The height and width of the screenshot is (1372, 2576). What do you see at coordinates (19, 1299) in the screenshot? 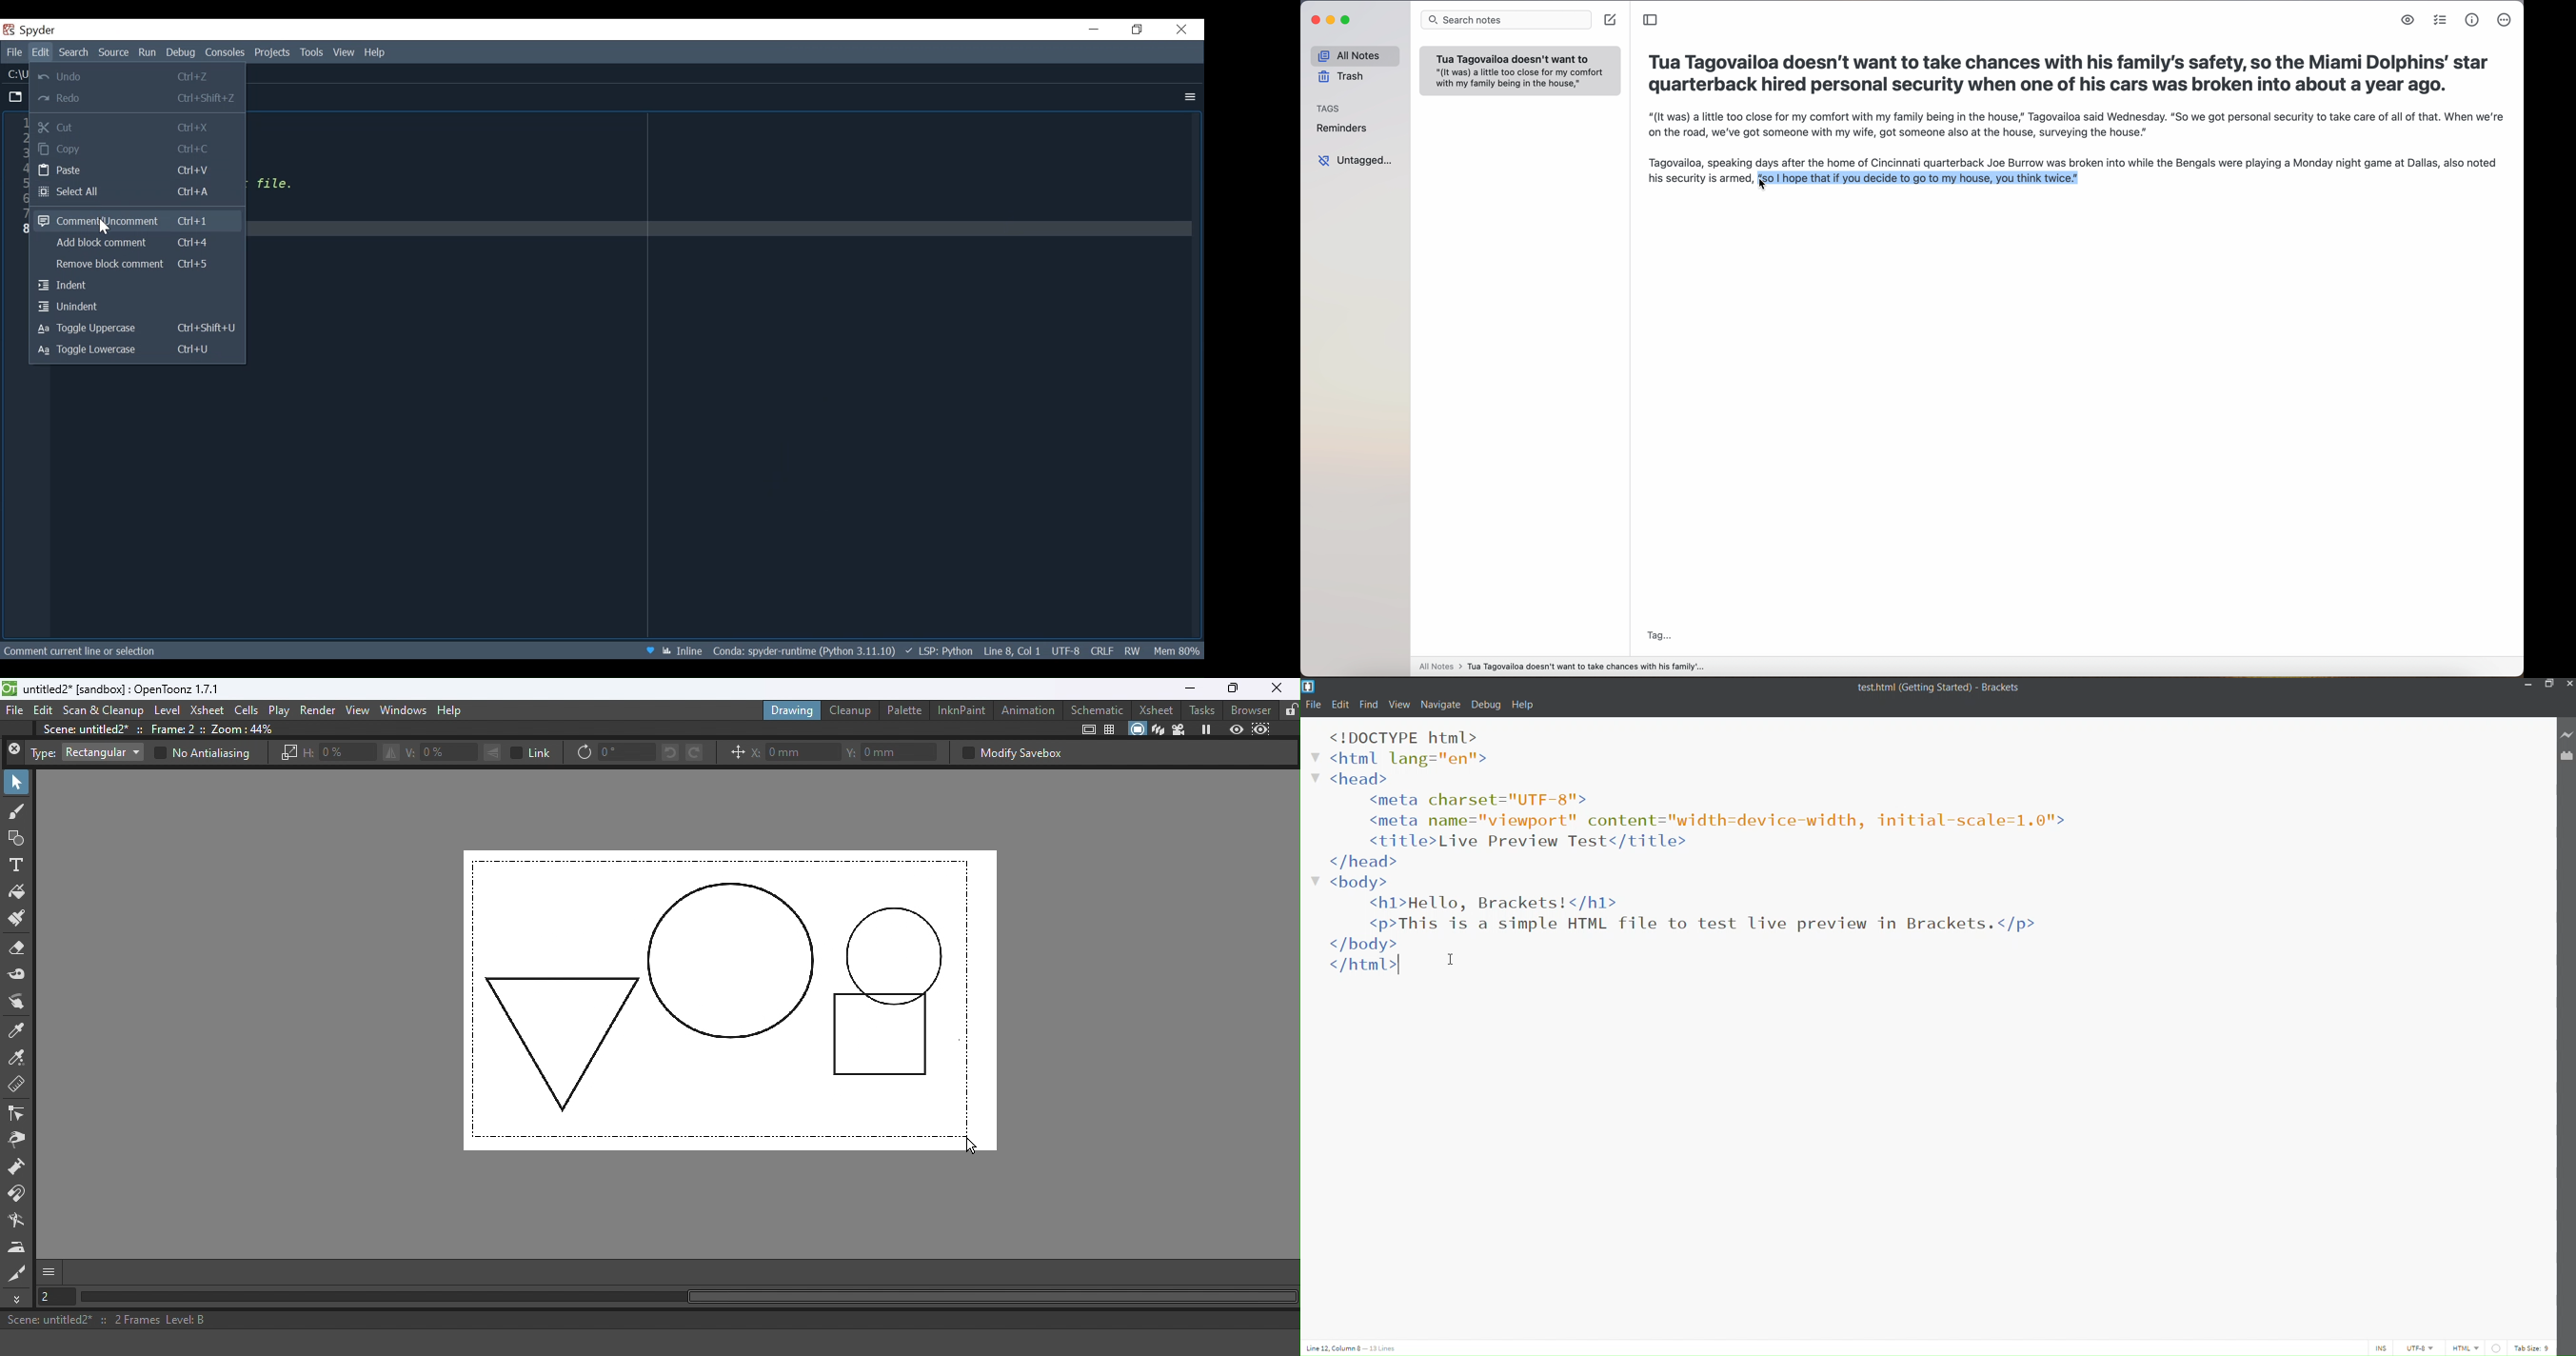
I see `More tools` at bounding box center [19, 1299].